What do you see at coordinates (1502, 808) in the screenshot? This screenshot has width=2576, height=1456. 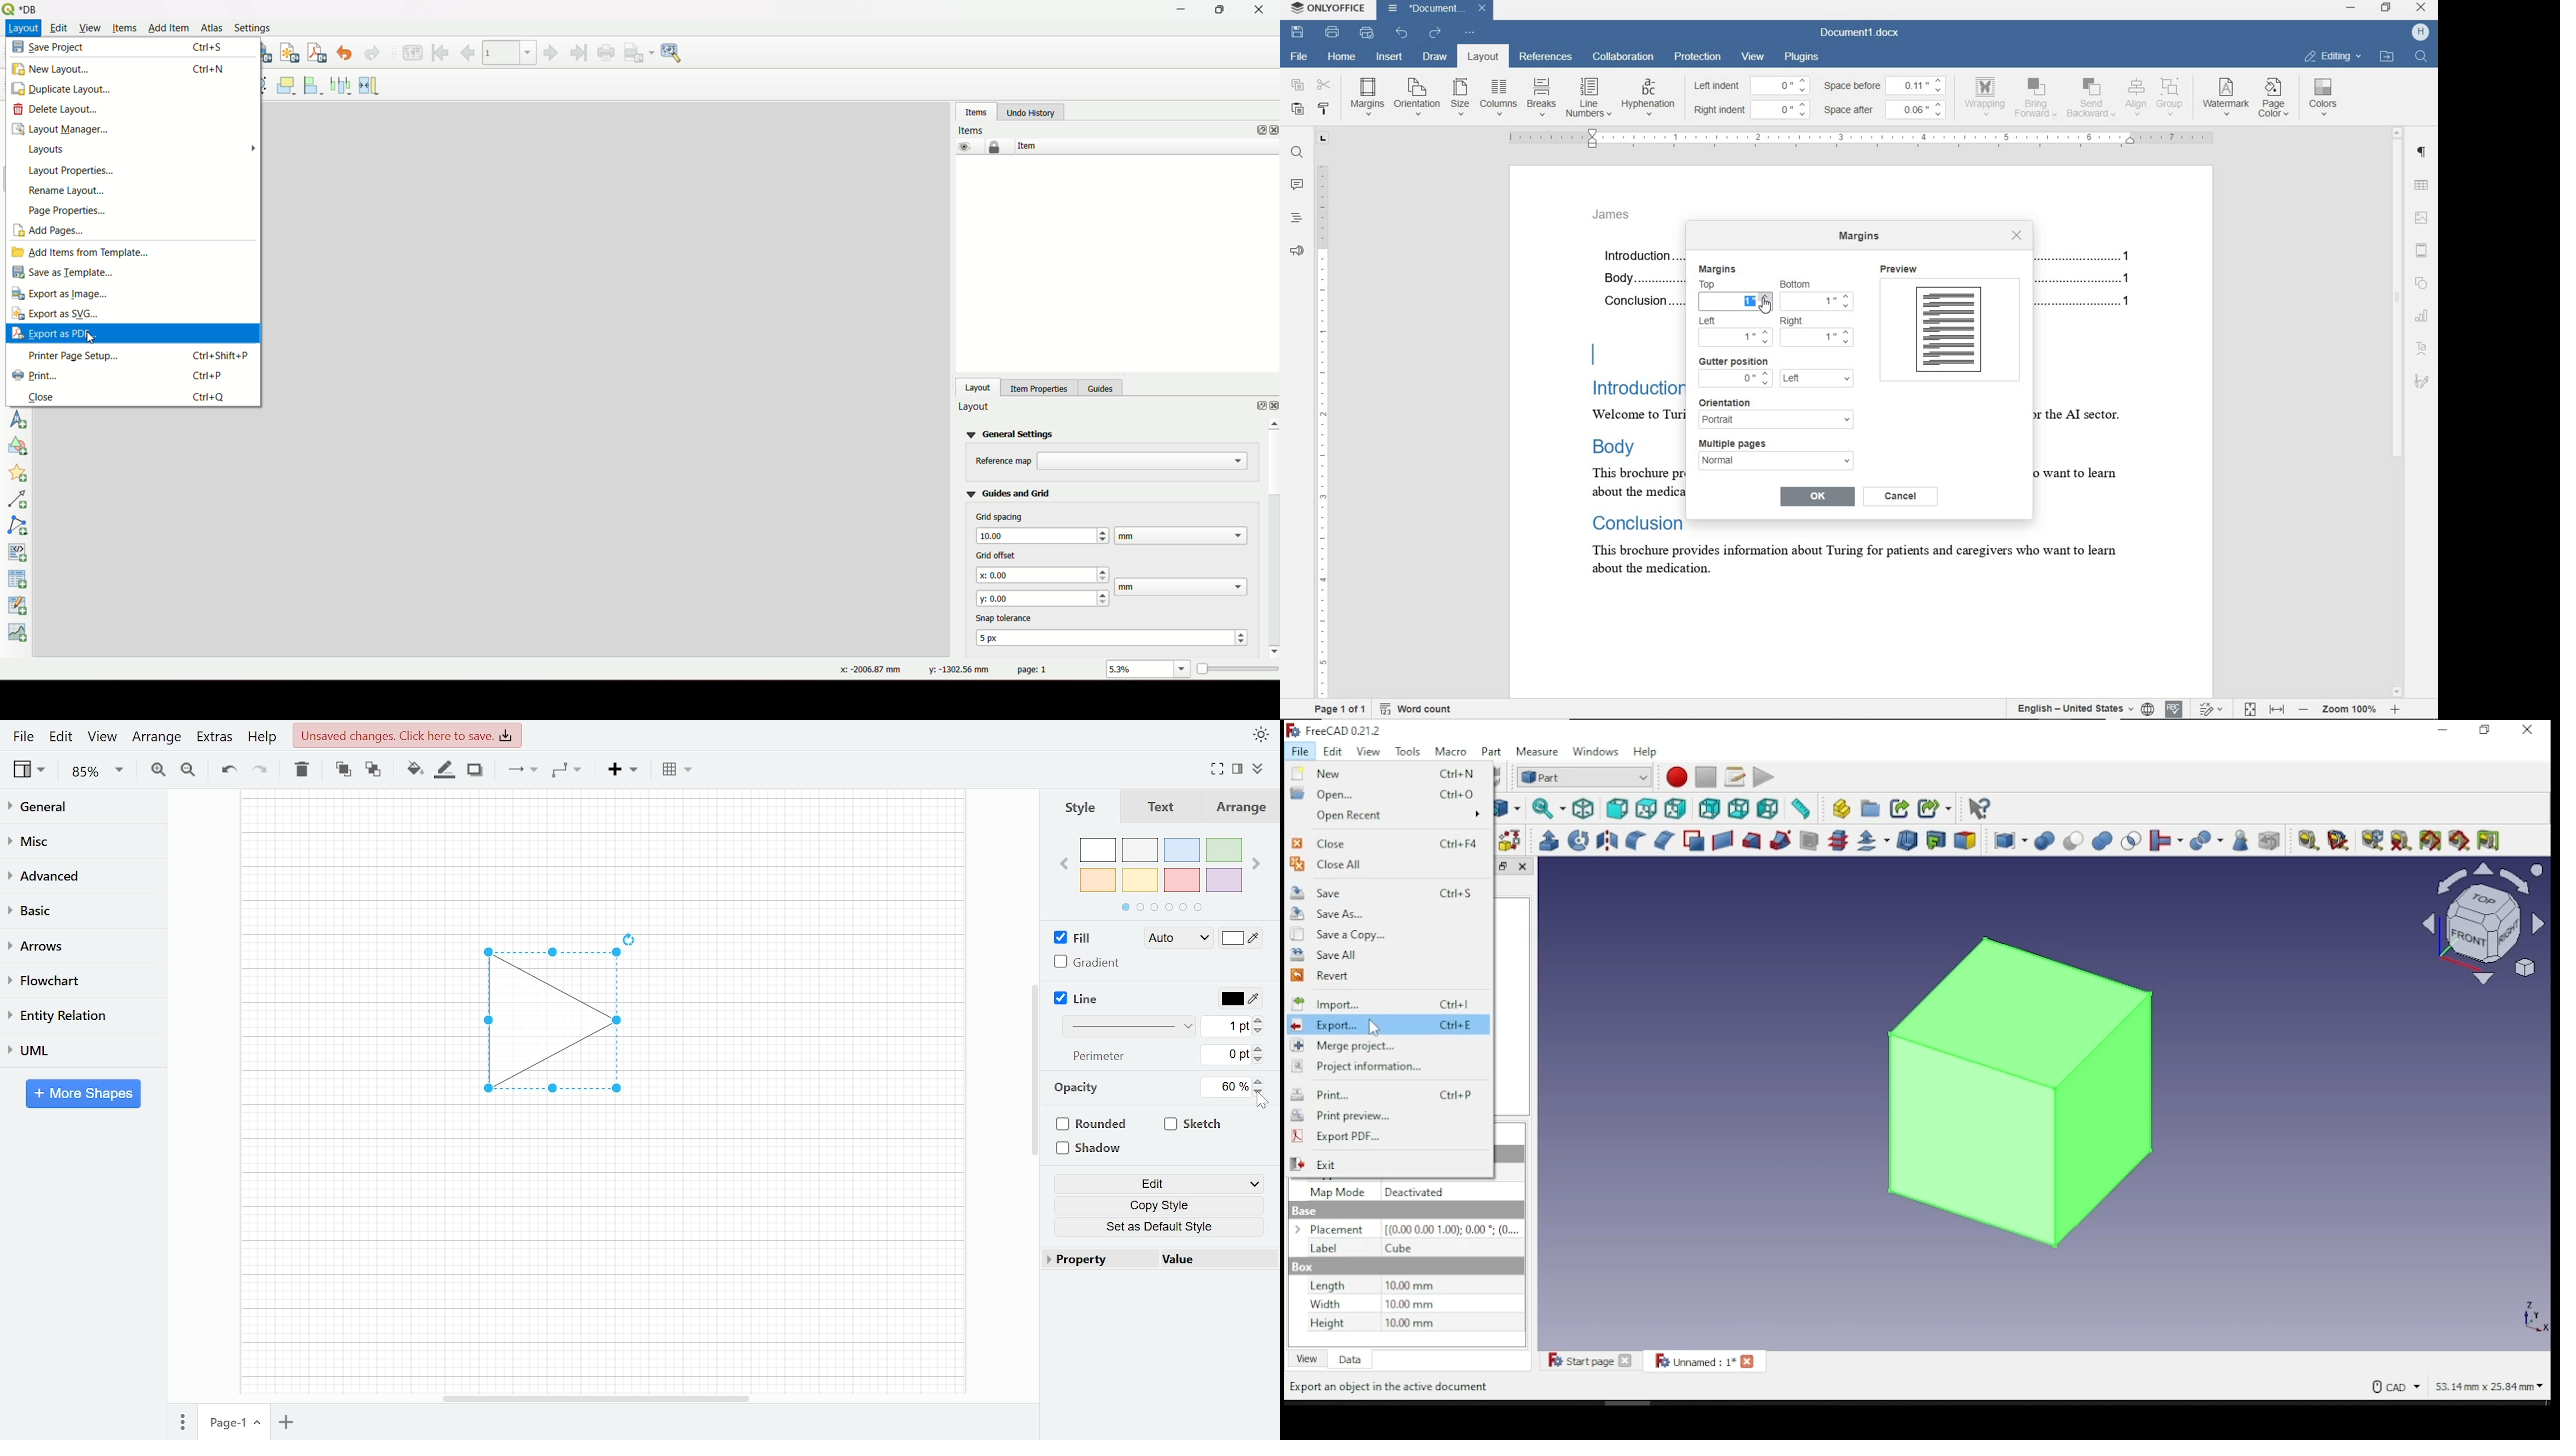 I see `go to linked object` at bounding box center [1502, 808].